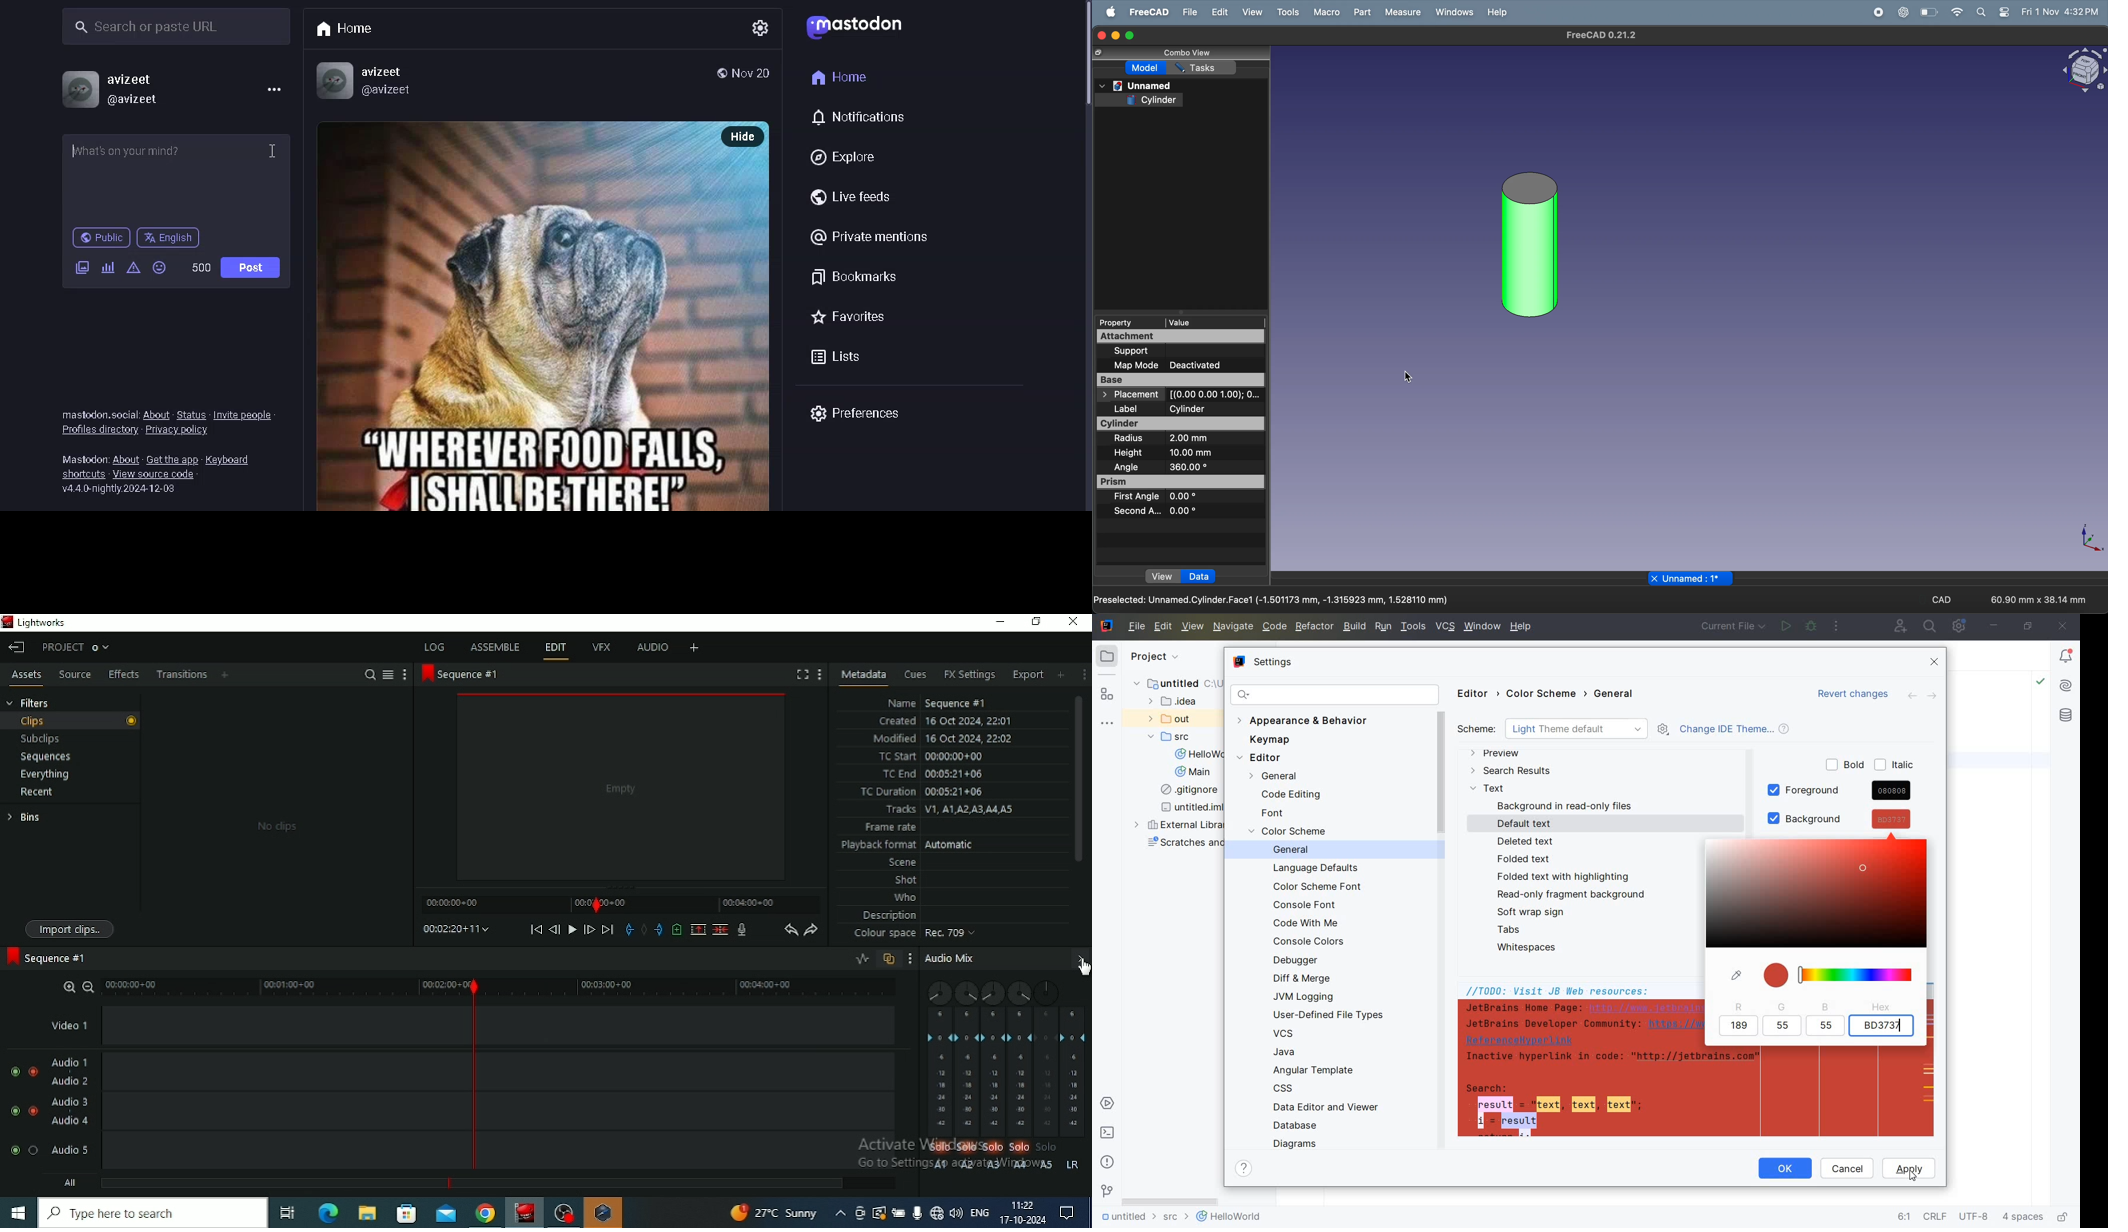 The width and height of the screenshot is (2128, 1232). What do you see at coordinates (169, 28) in the screenshot?
I see `search bar` at bounding box center [169, 28].